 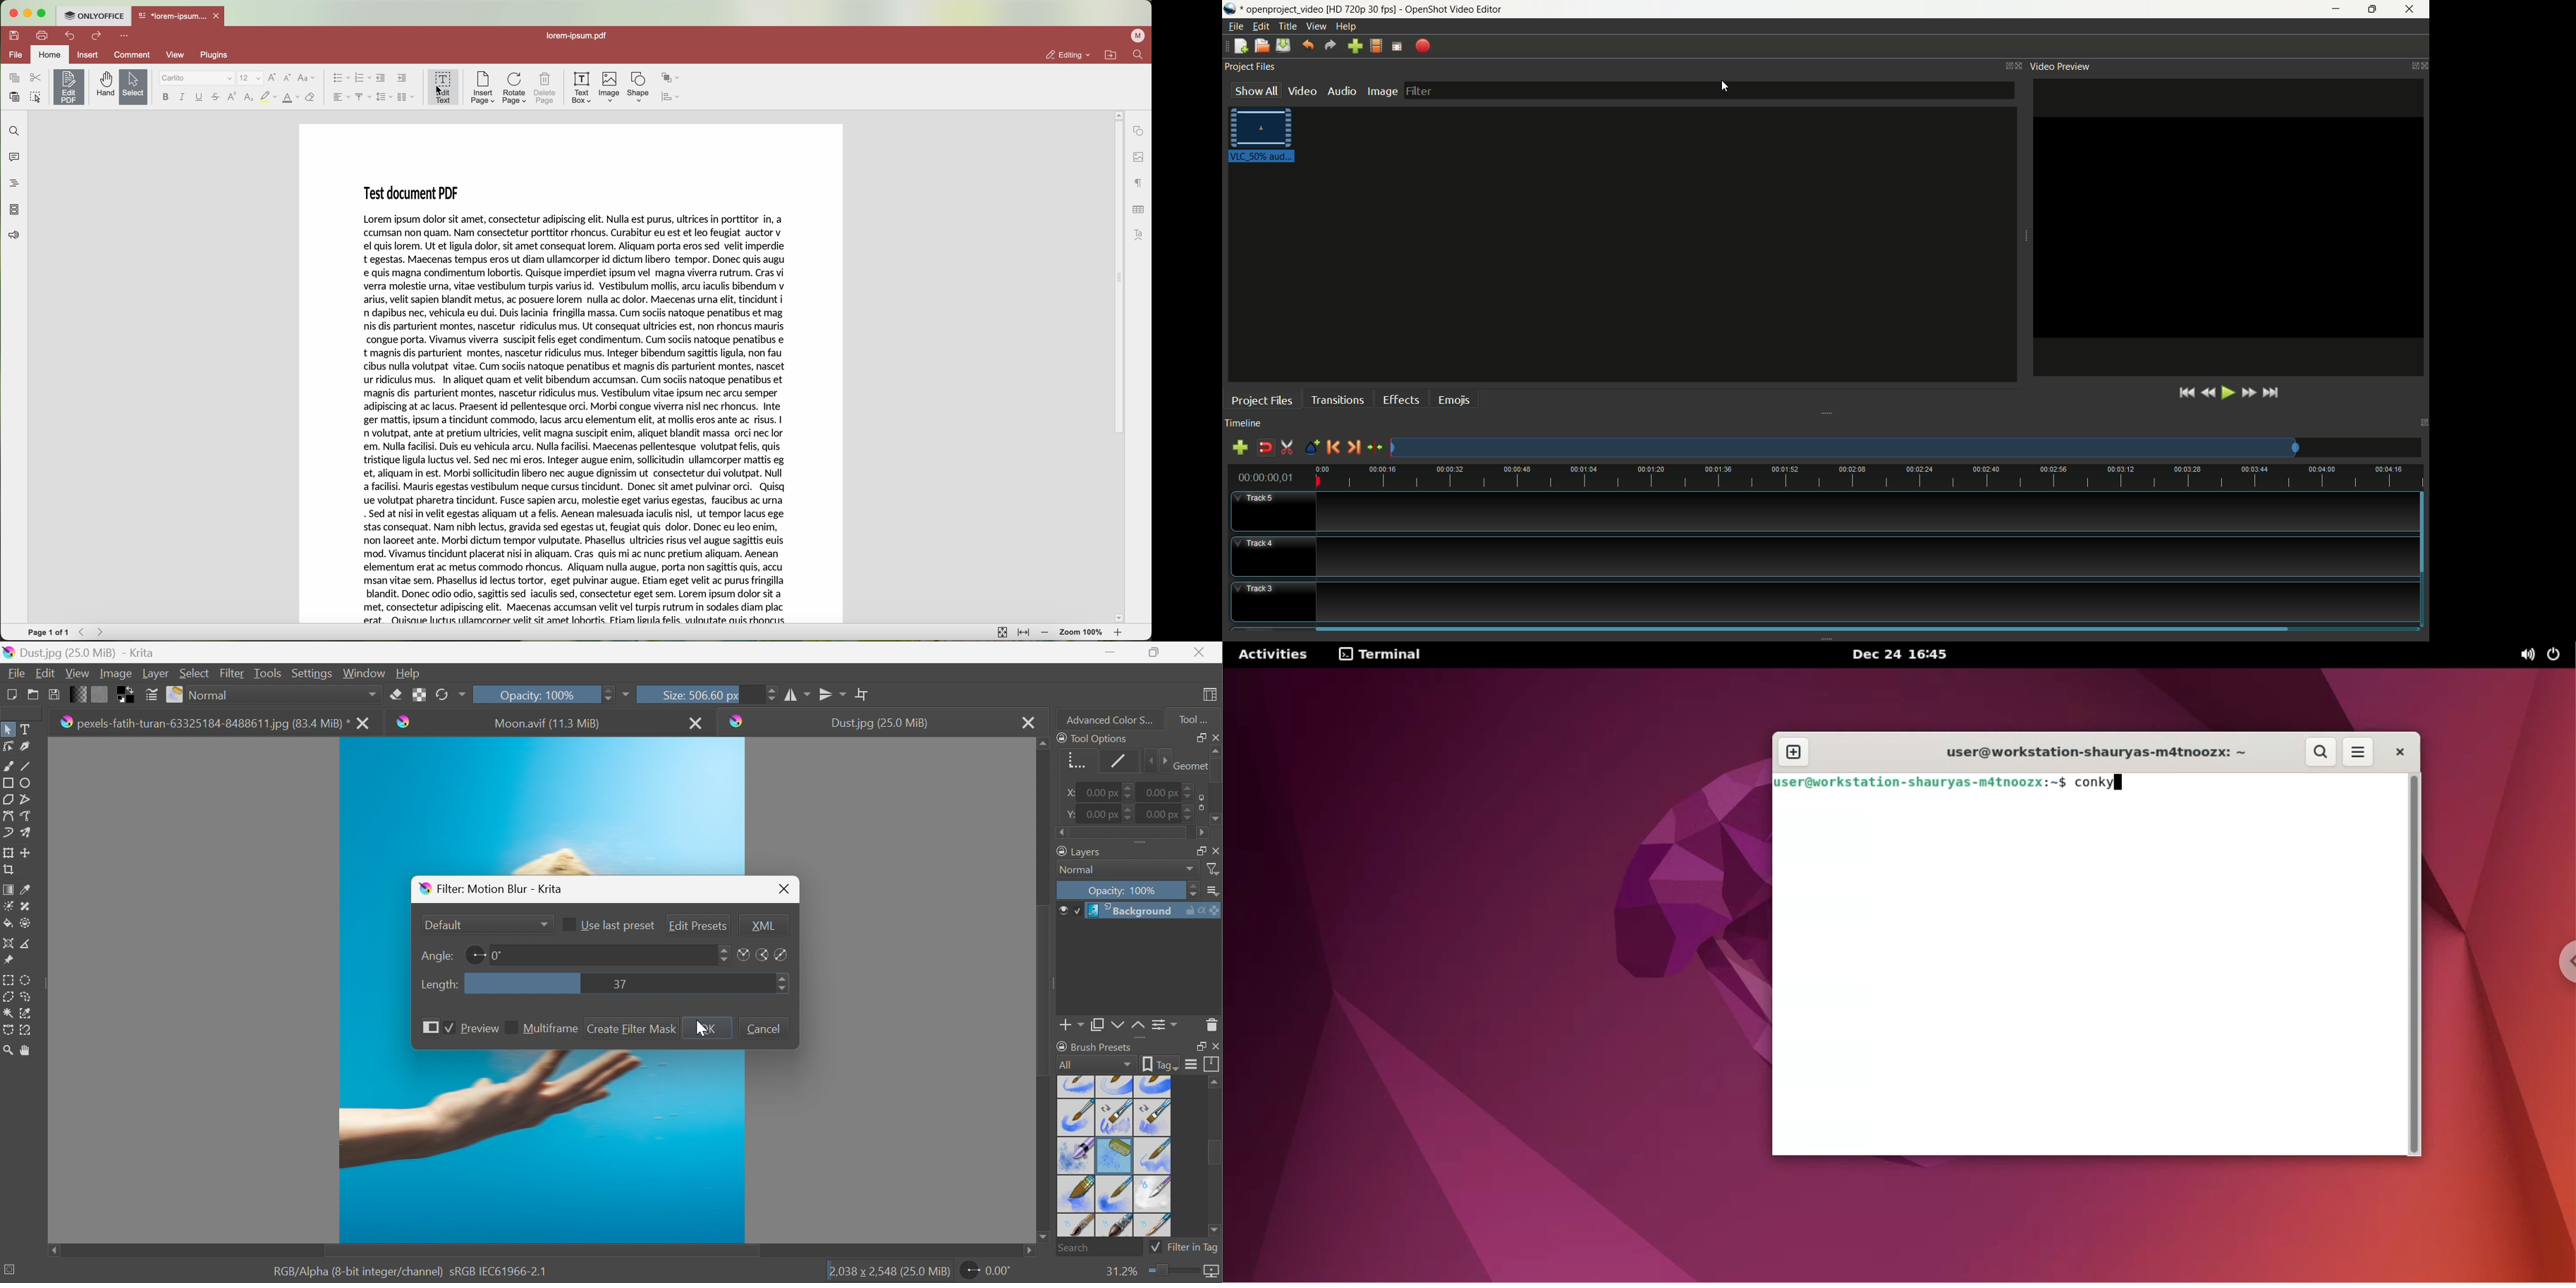 I want to click on Dust.jpg (25.0 MB), so click(x=879, y=723).